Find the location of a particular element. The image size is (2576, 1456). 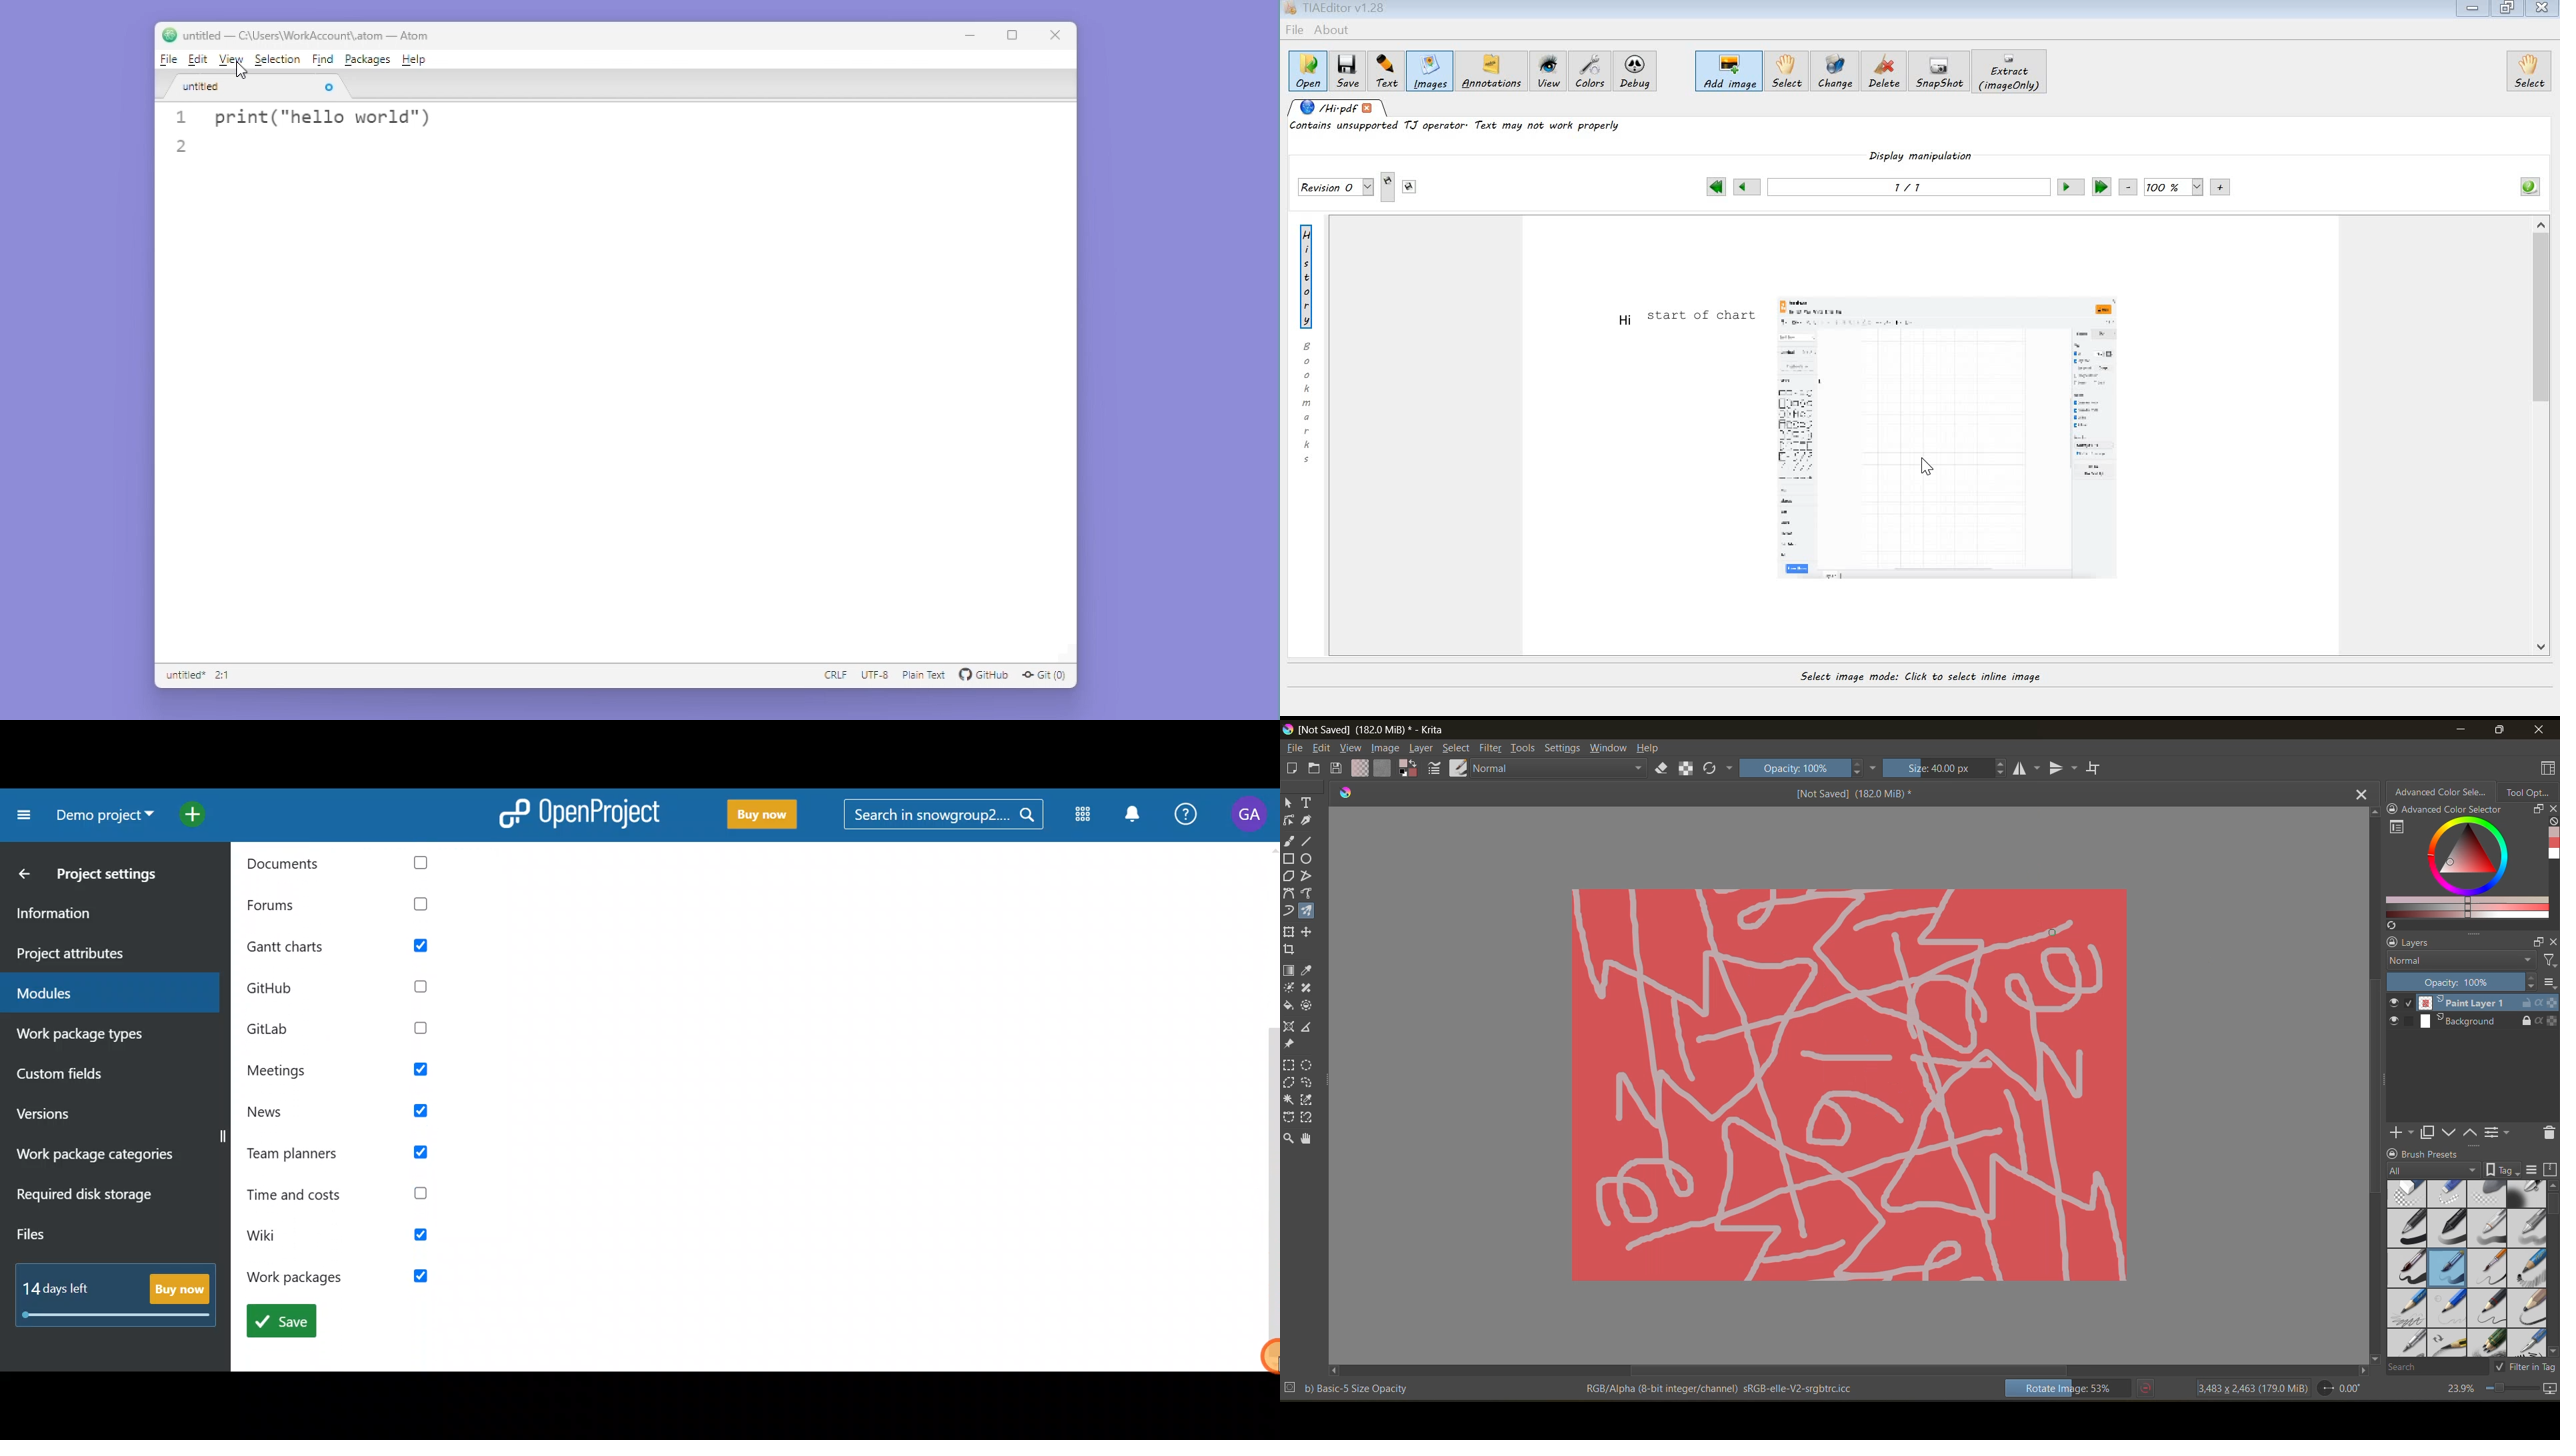

advanced color selector is located at coordinates (2465, 871).